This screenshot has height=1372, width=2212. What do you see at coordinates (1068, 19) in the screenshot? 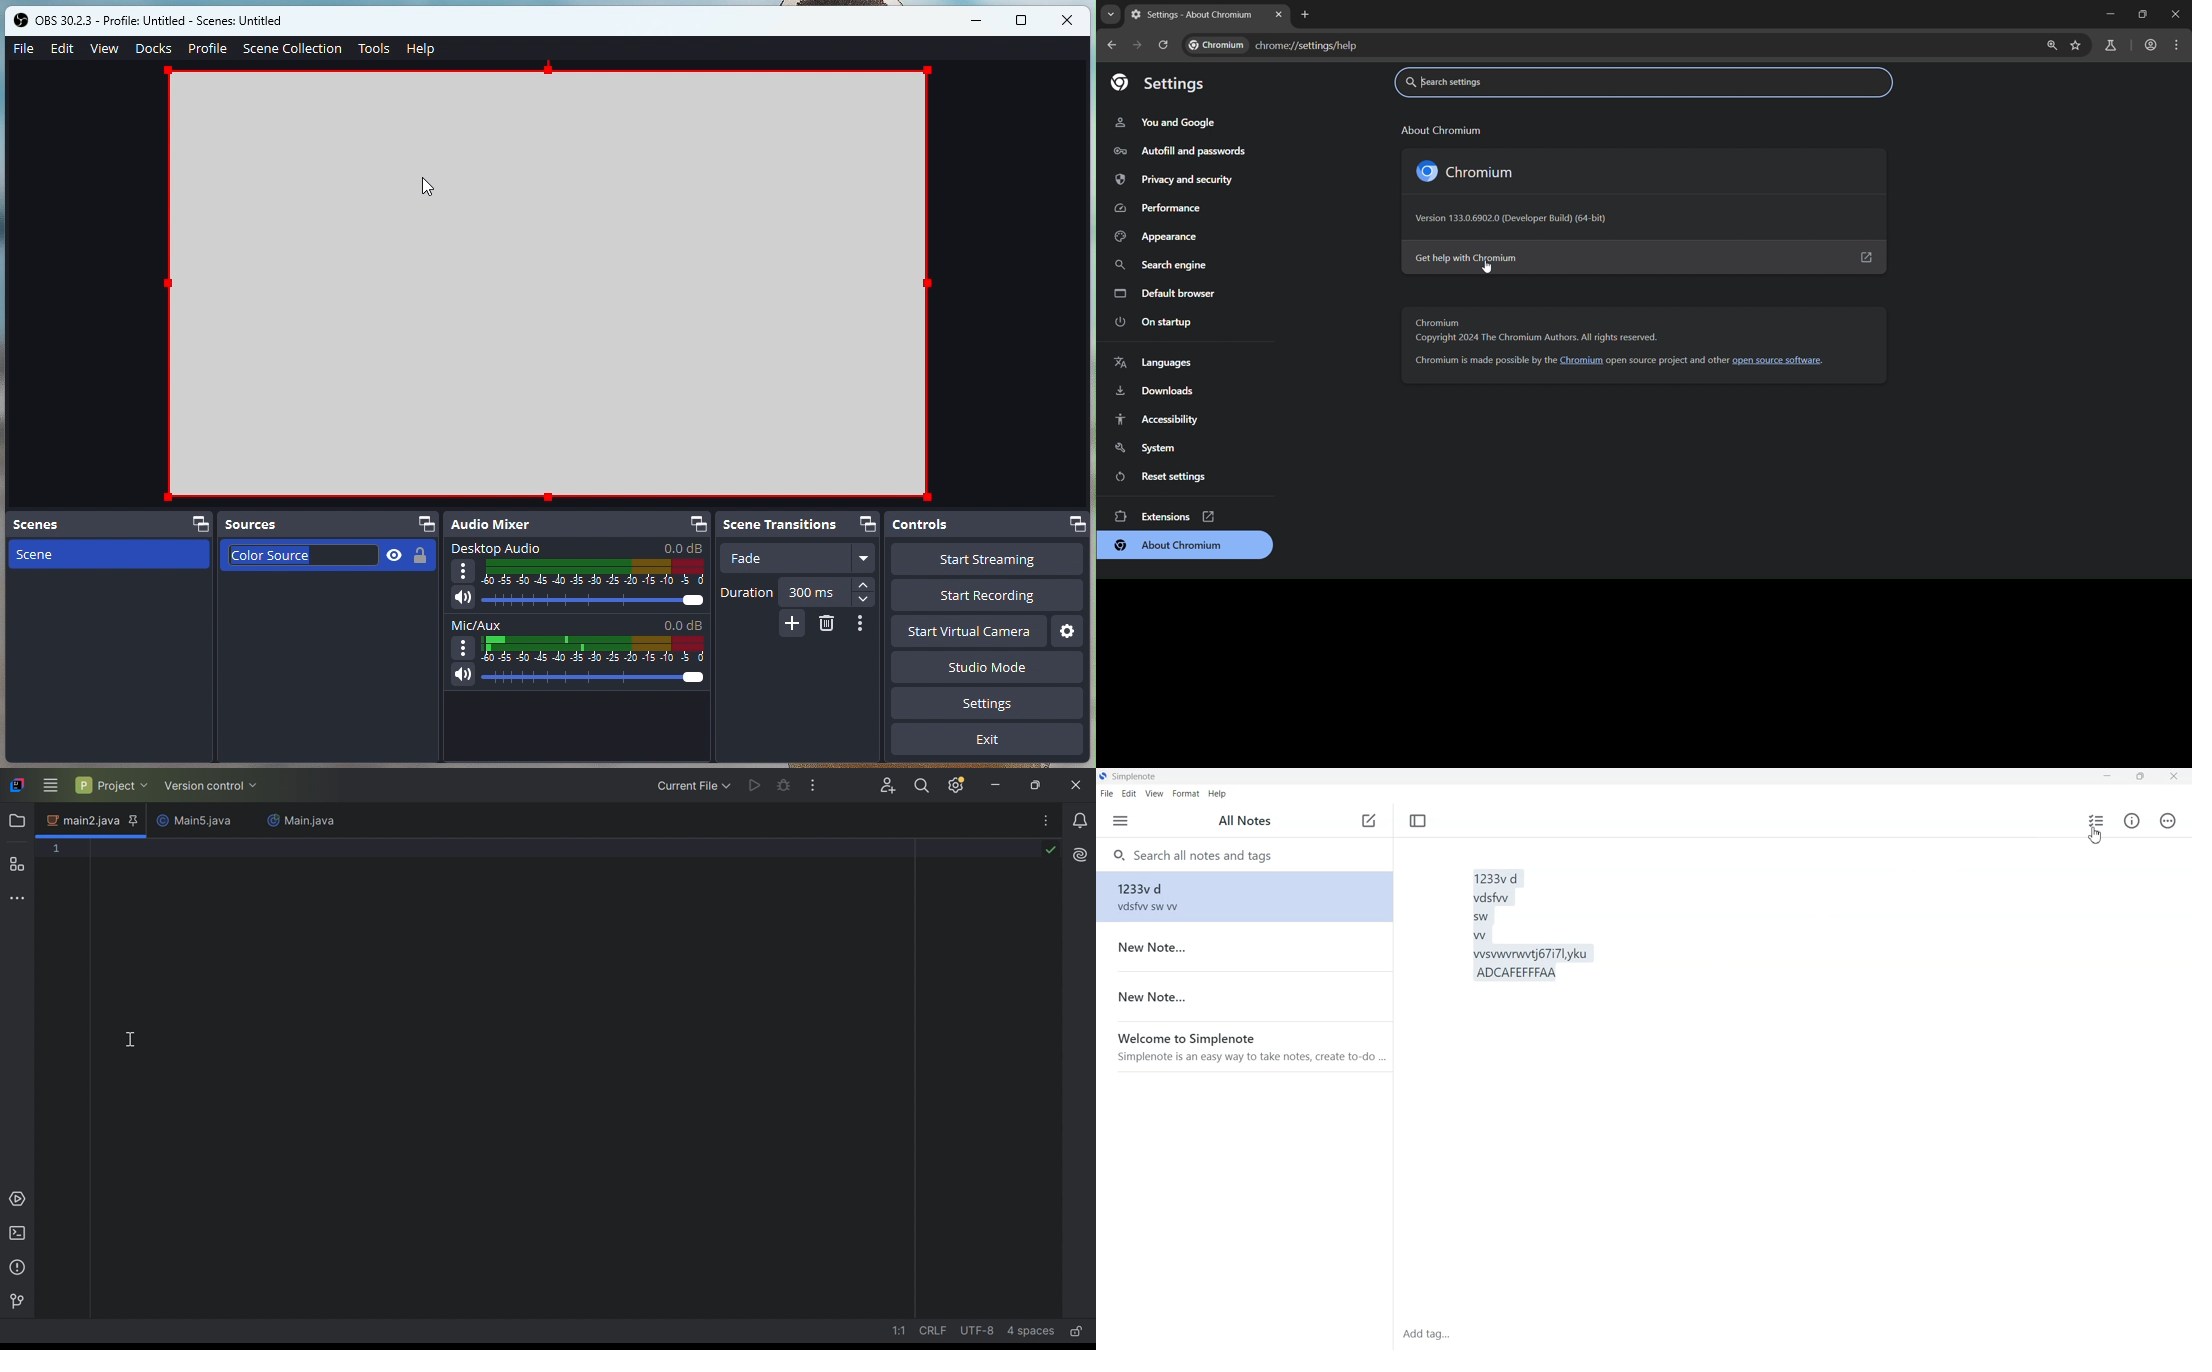
I see `close` at bounding box center [1068, 19].